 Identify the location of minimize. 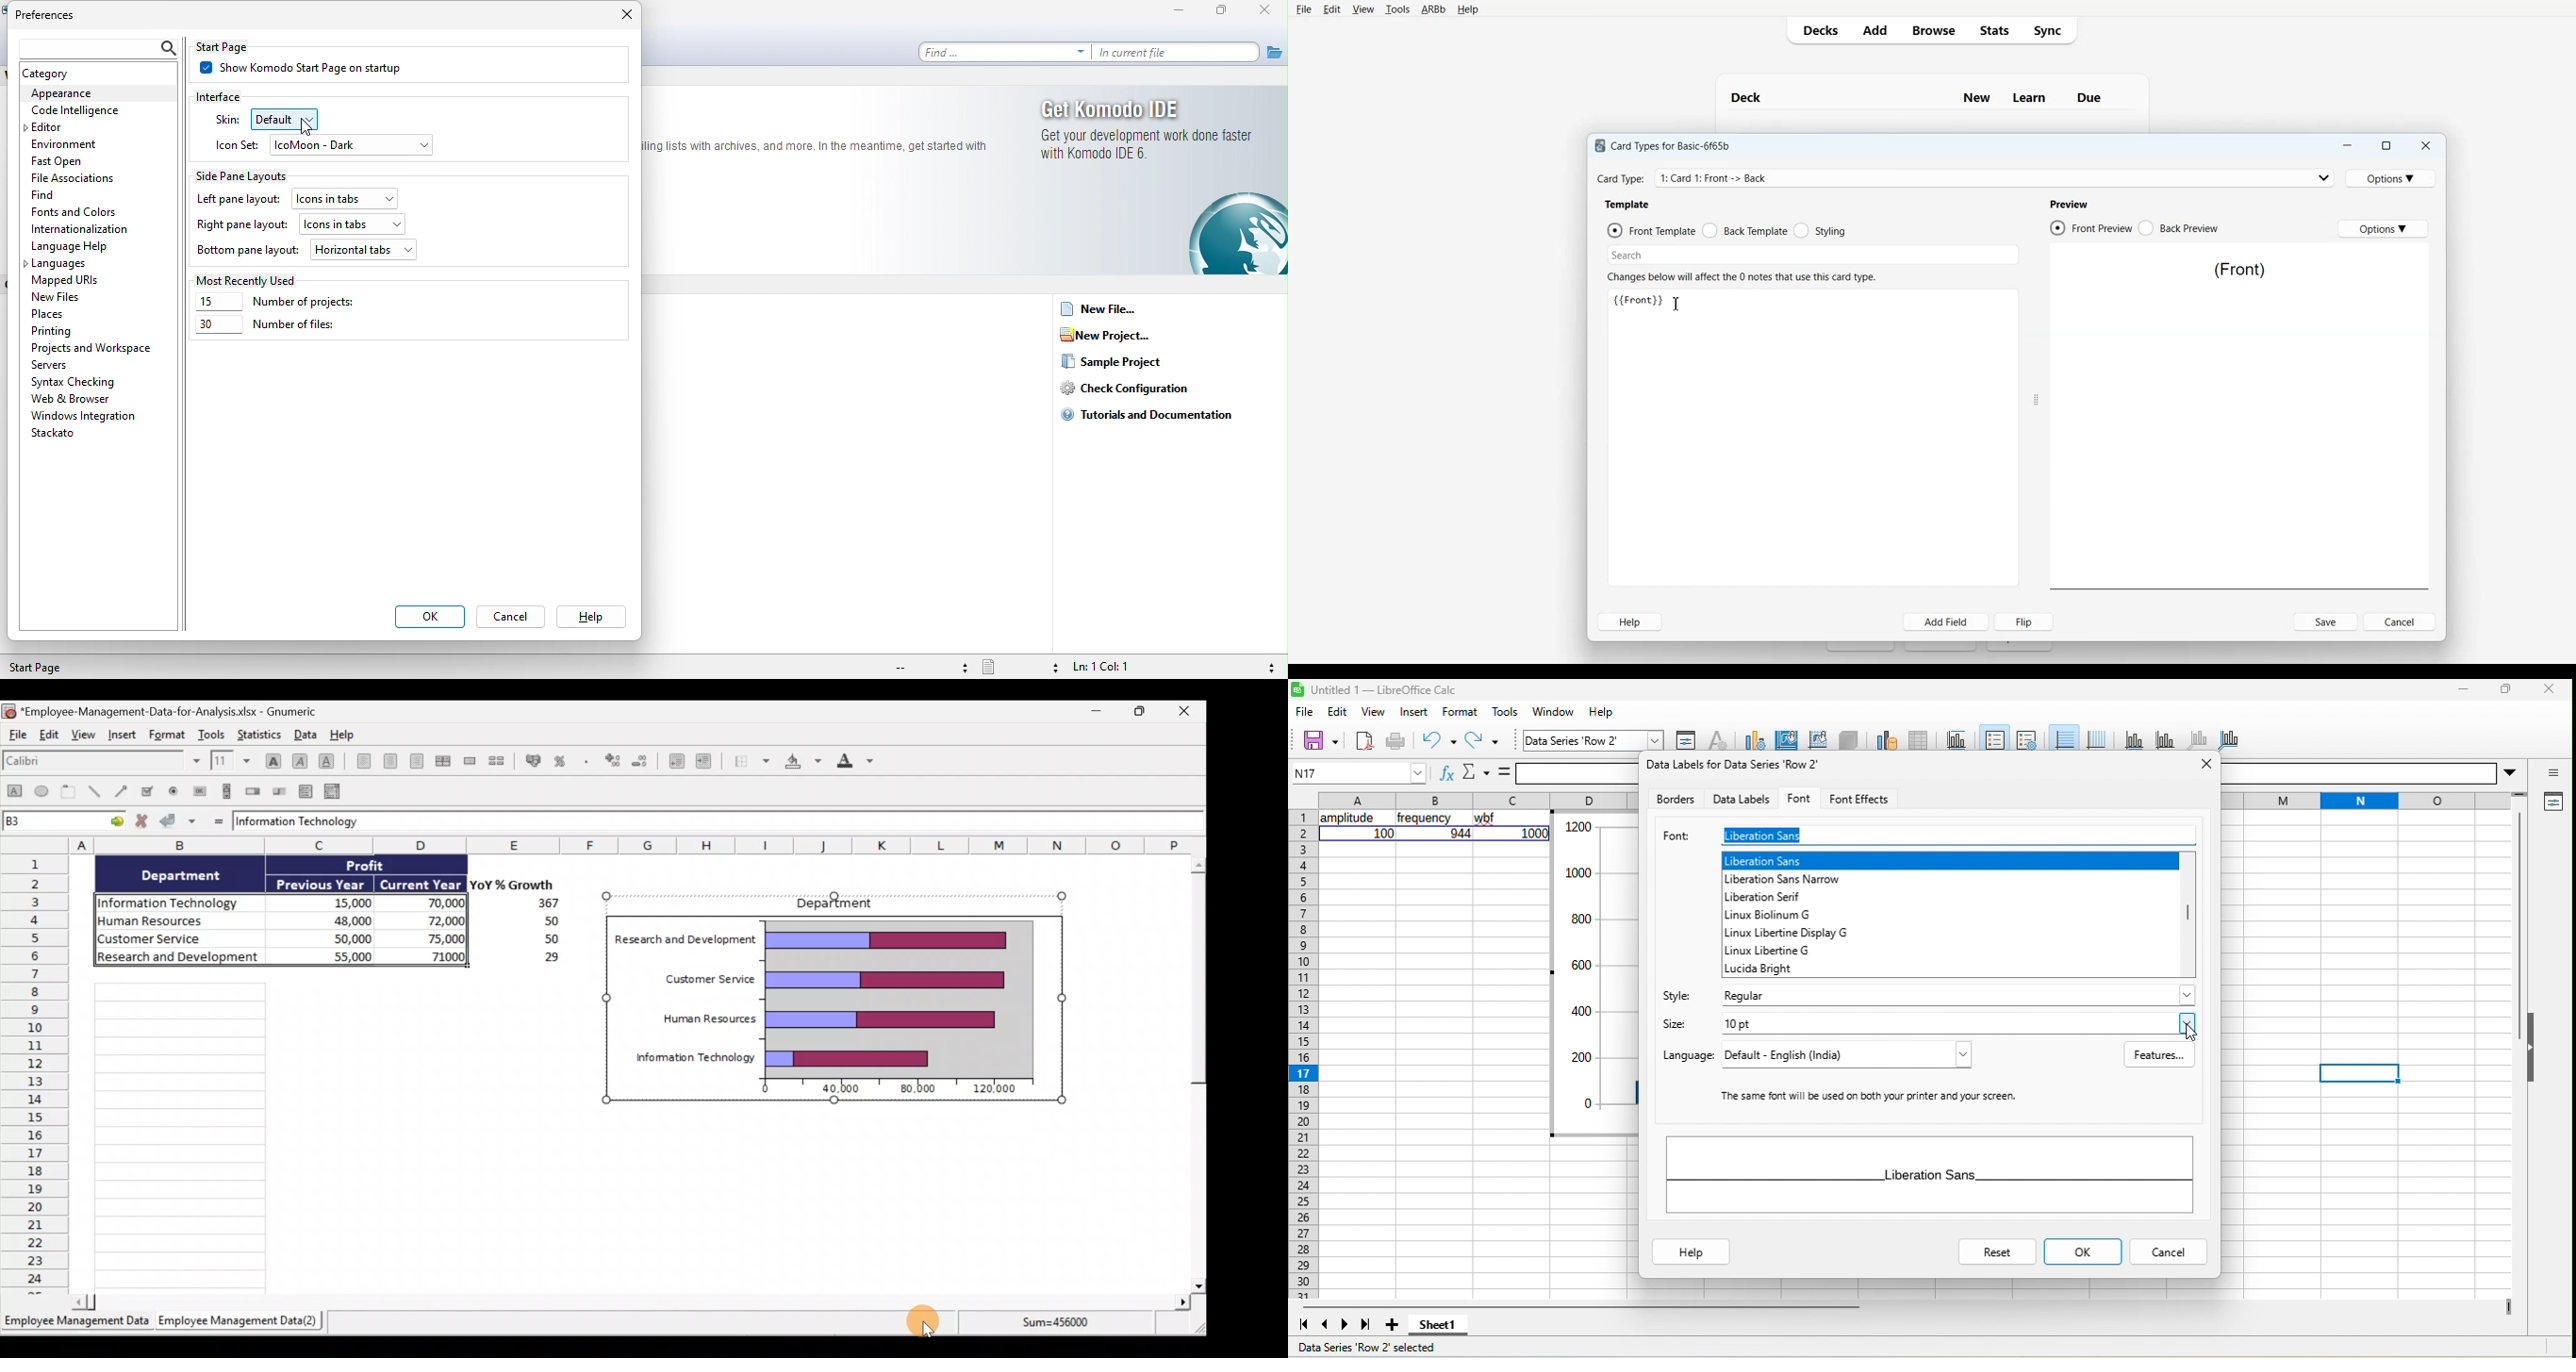
(2461, 688).